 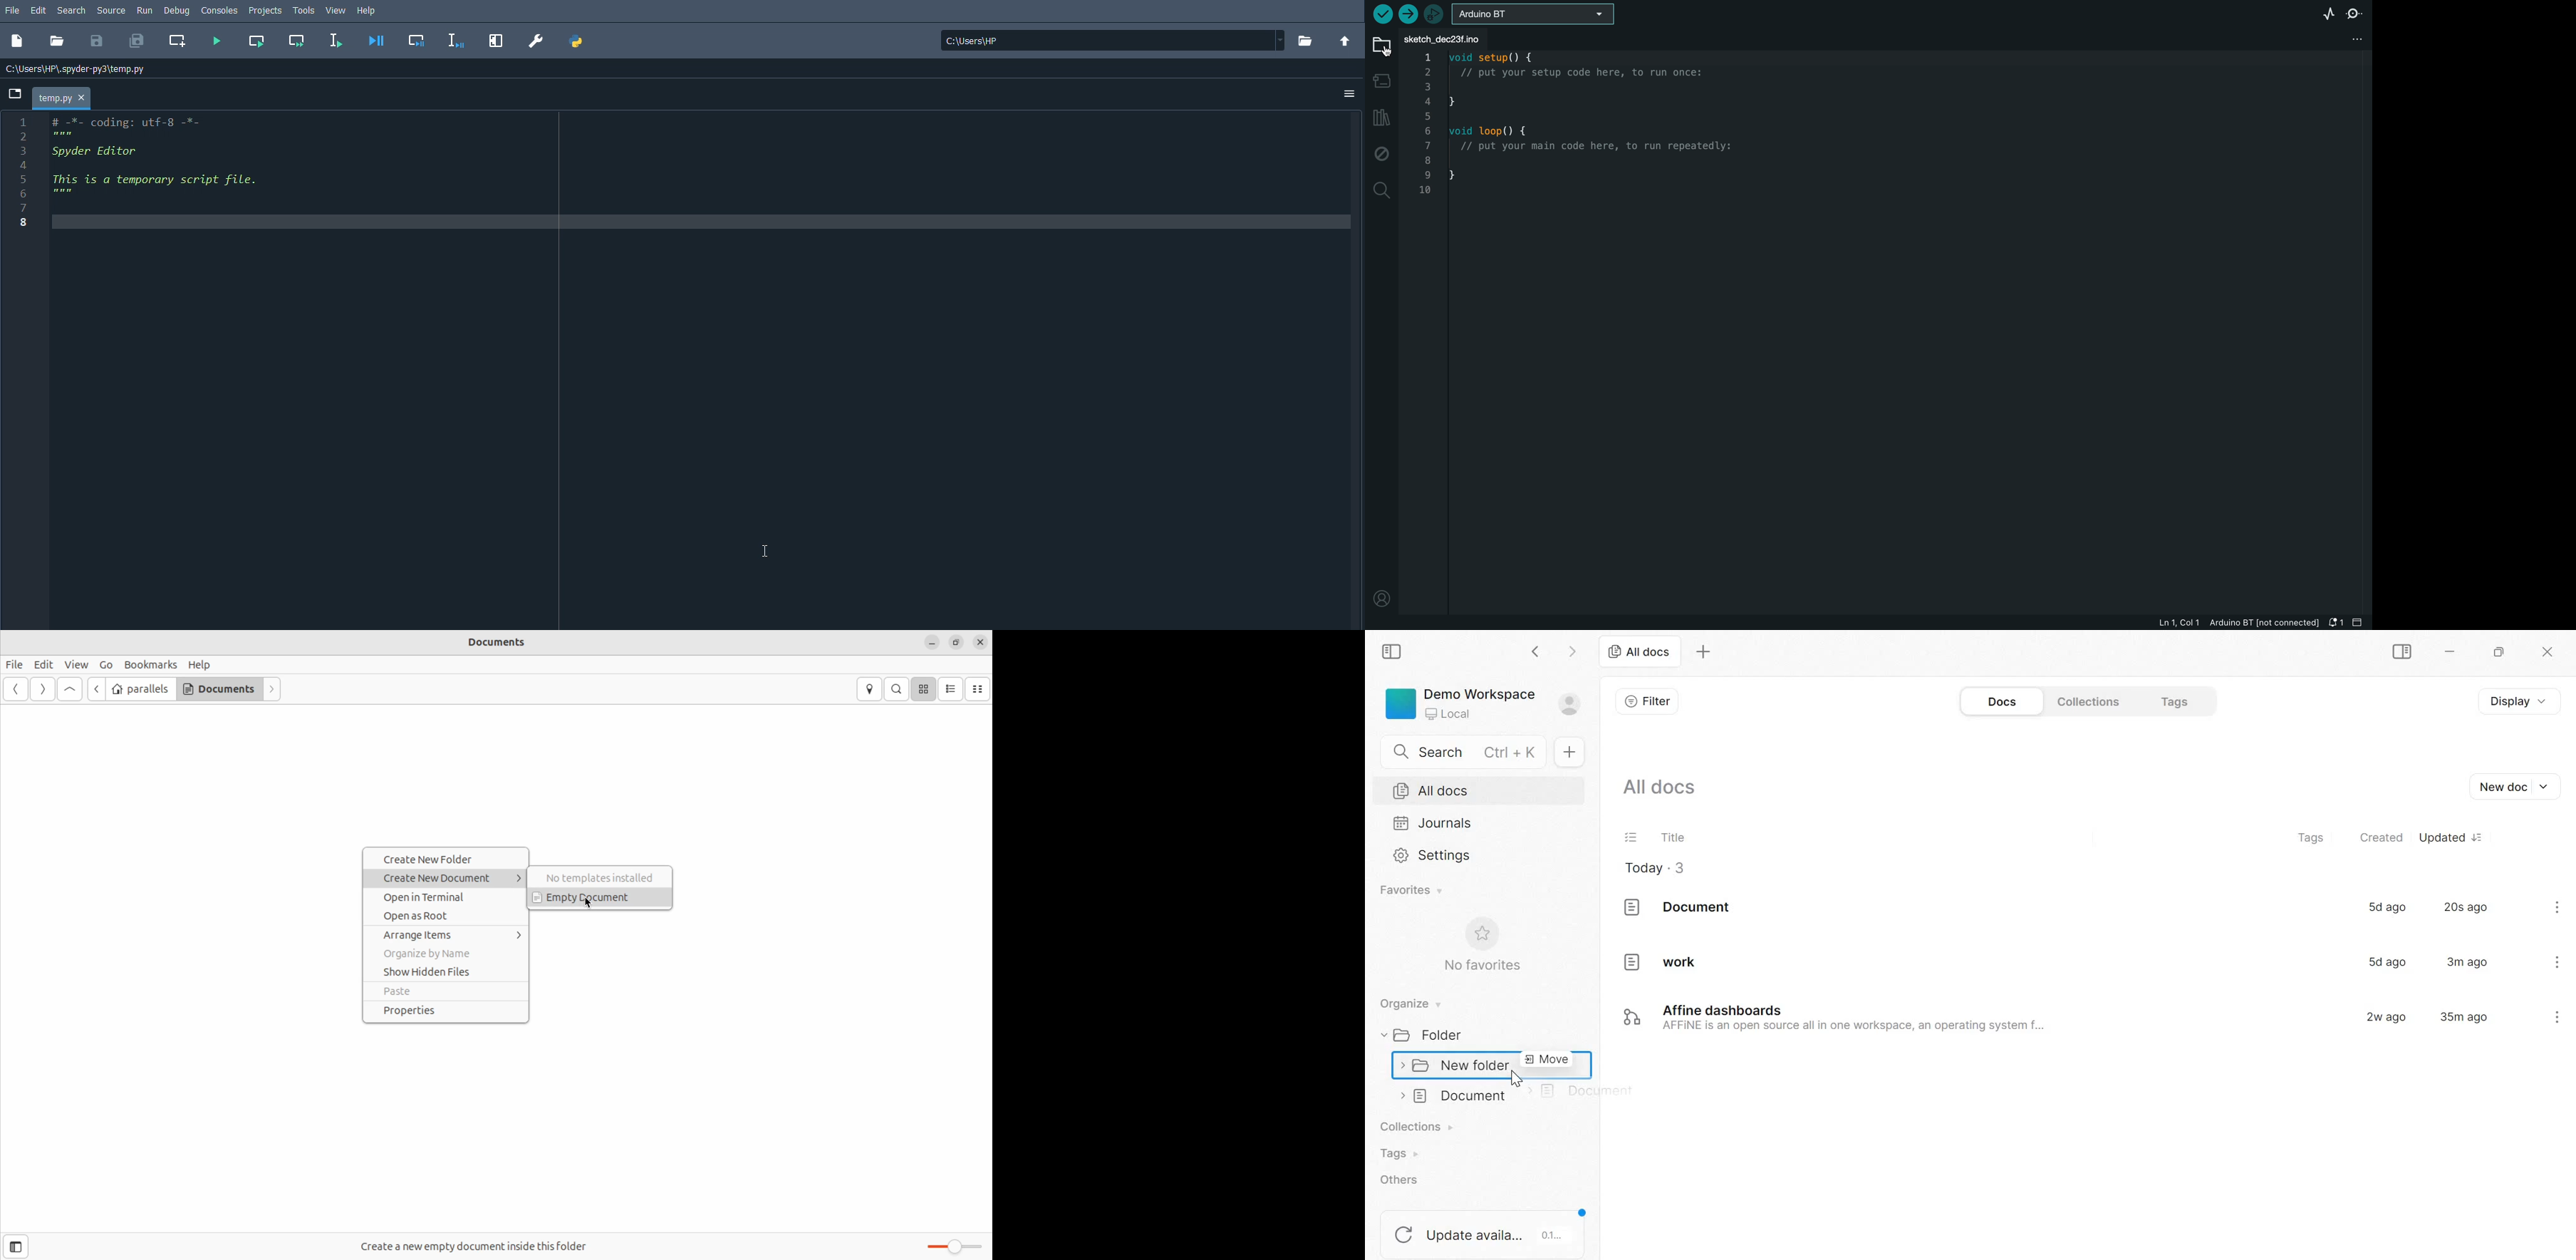 What do you see at coordinates (273, 689) in the screenshot?
I see `next ` at bounding box center [273, 689].